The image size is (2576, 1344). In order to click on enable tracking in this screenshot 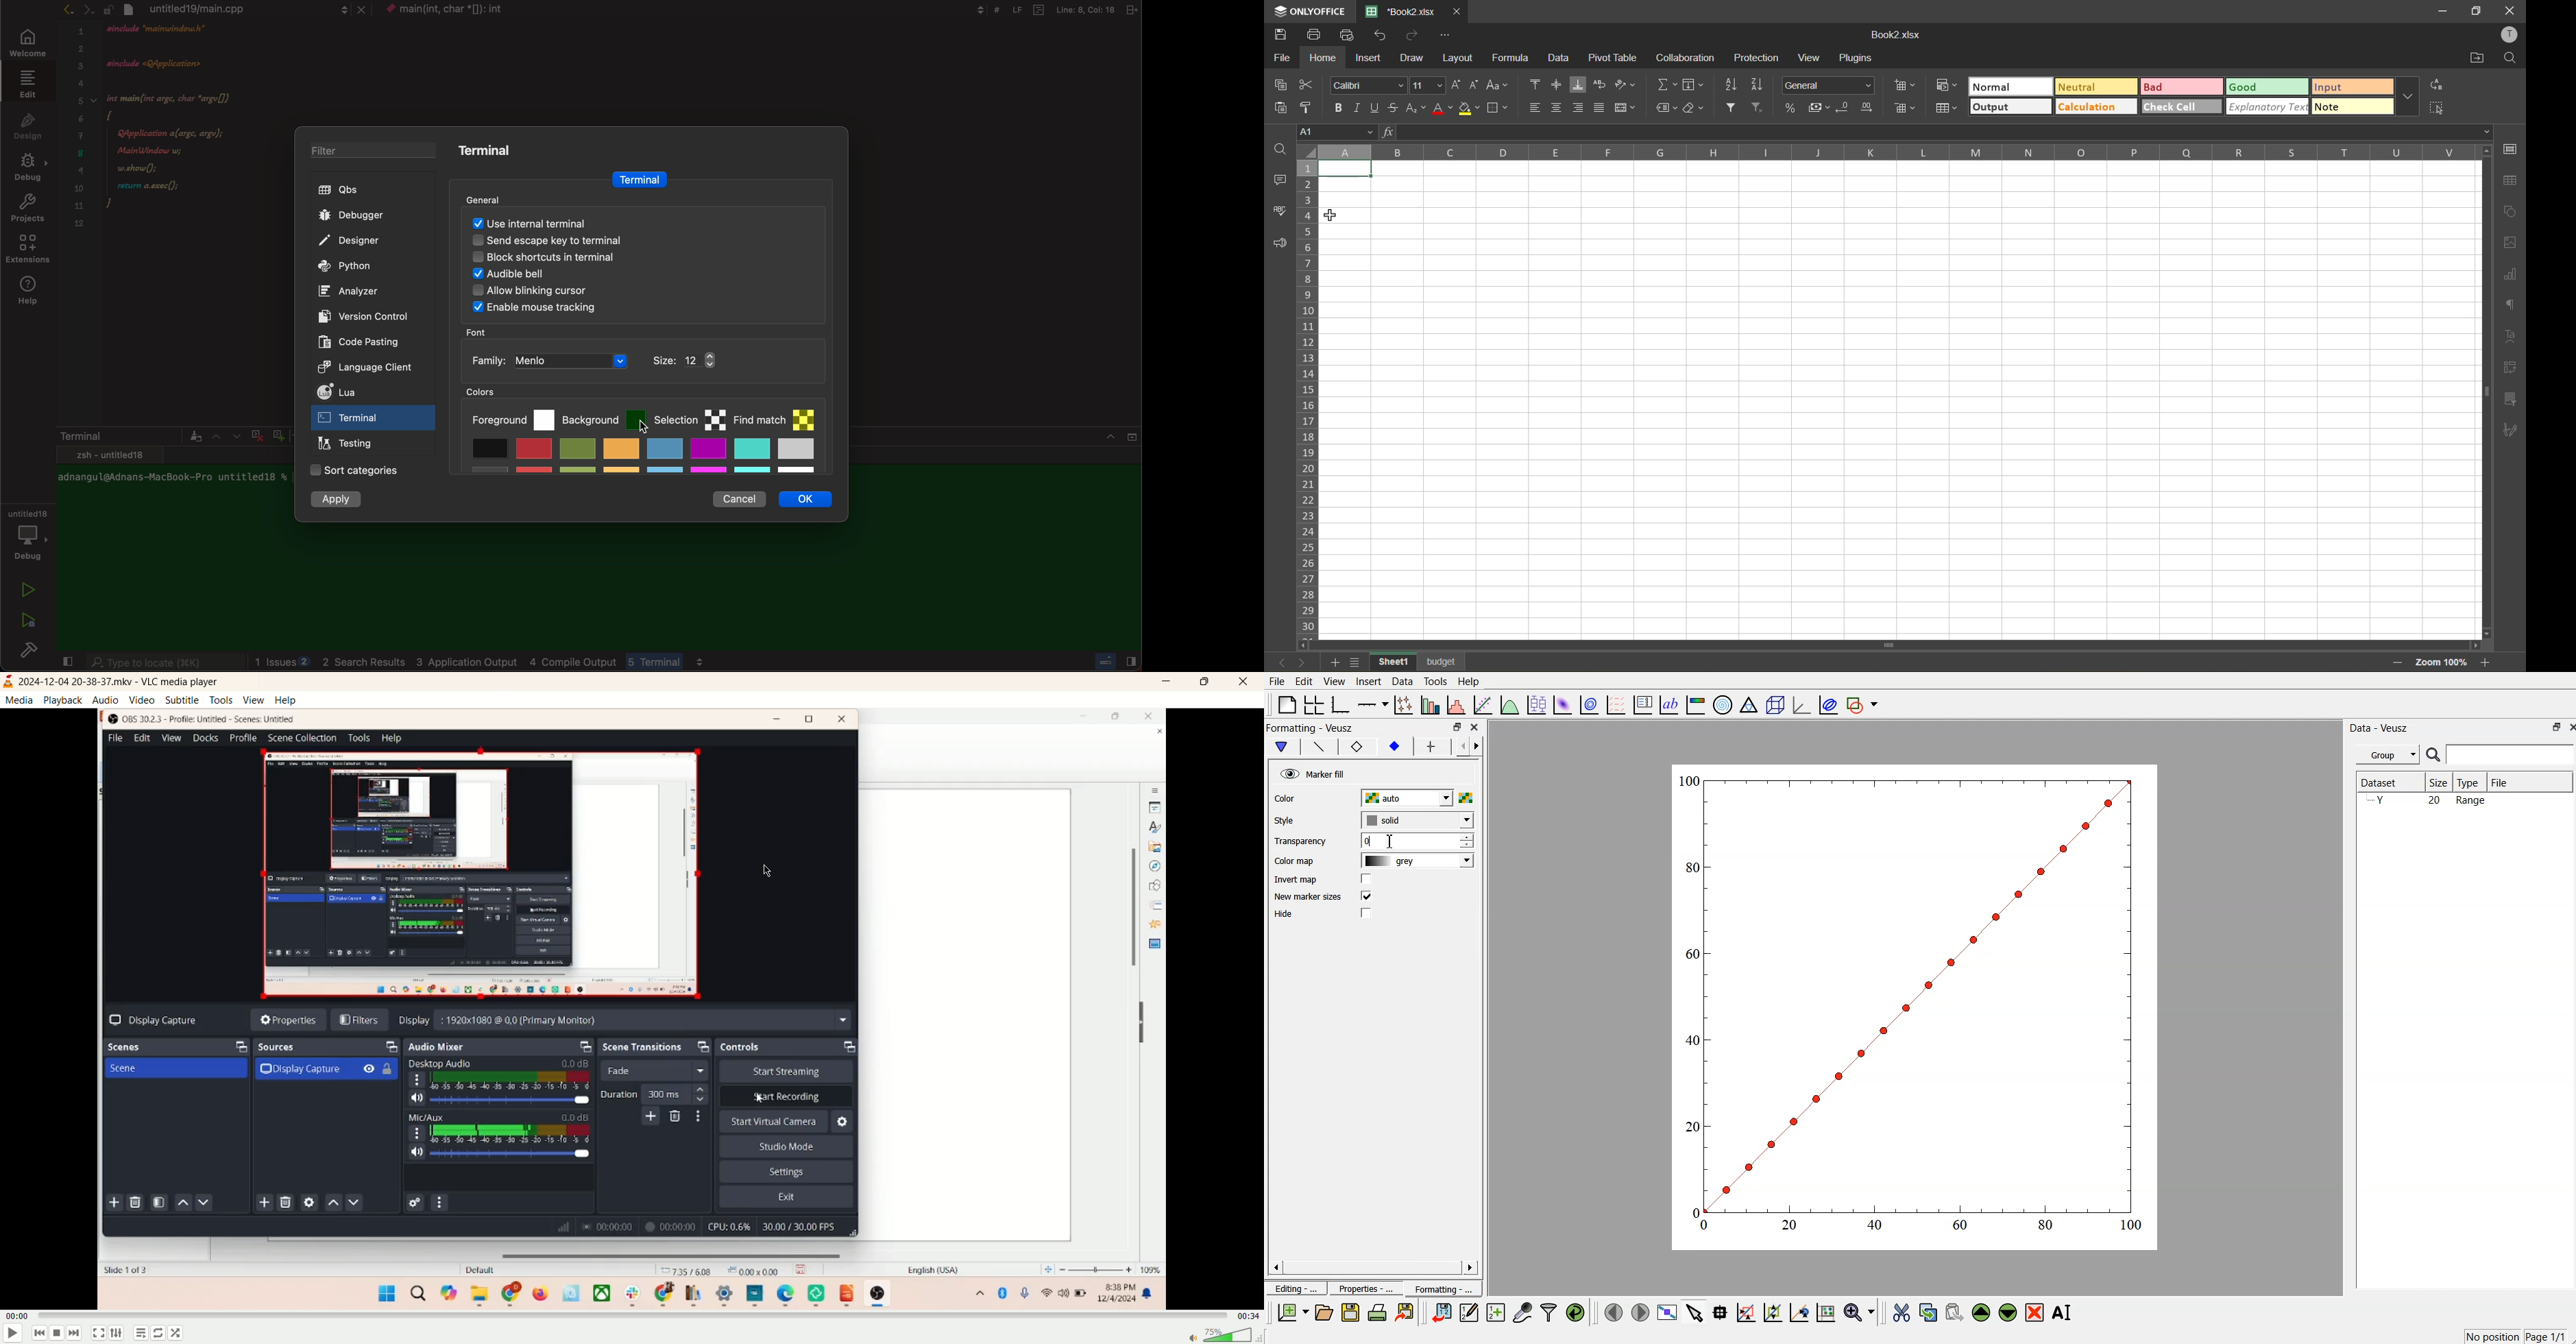, I will do `click(631, 309)`.